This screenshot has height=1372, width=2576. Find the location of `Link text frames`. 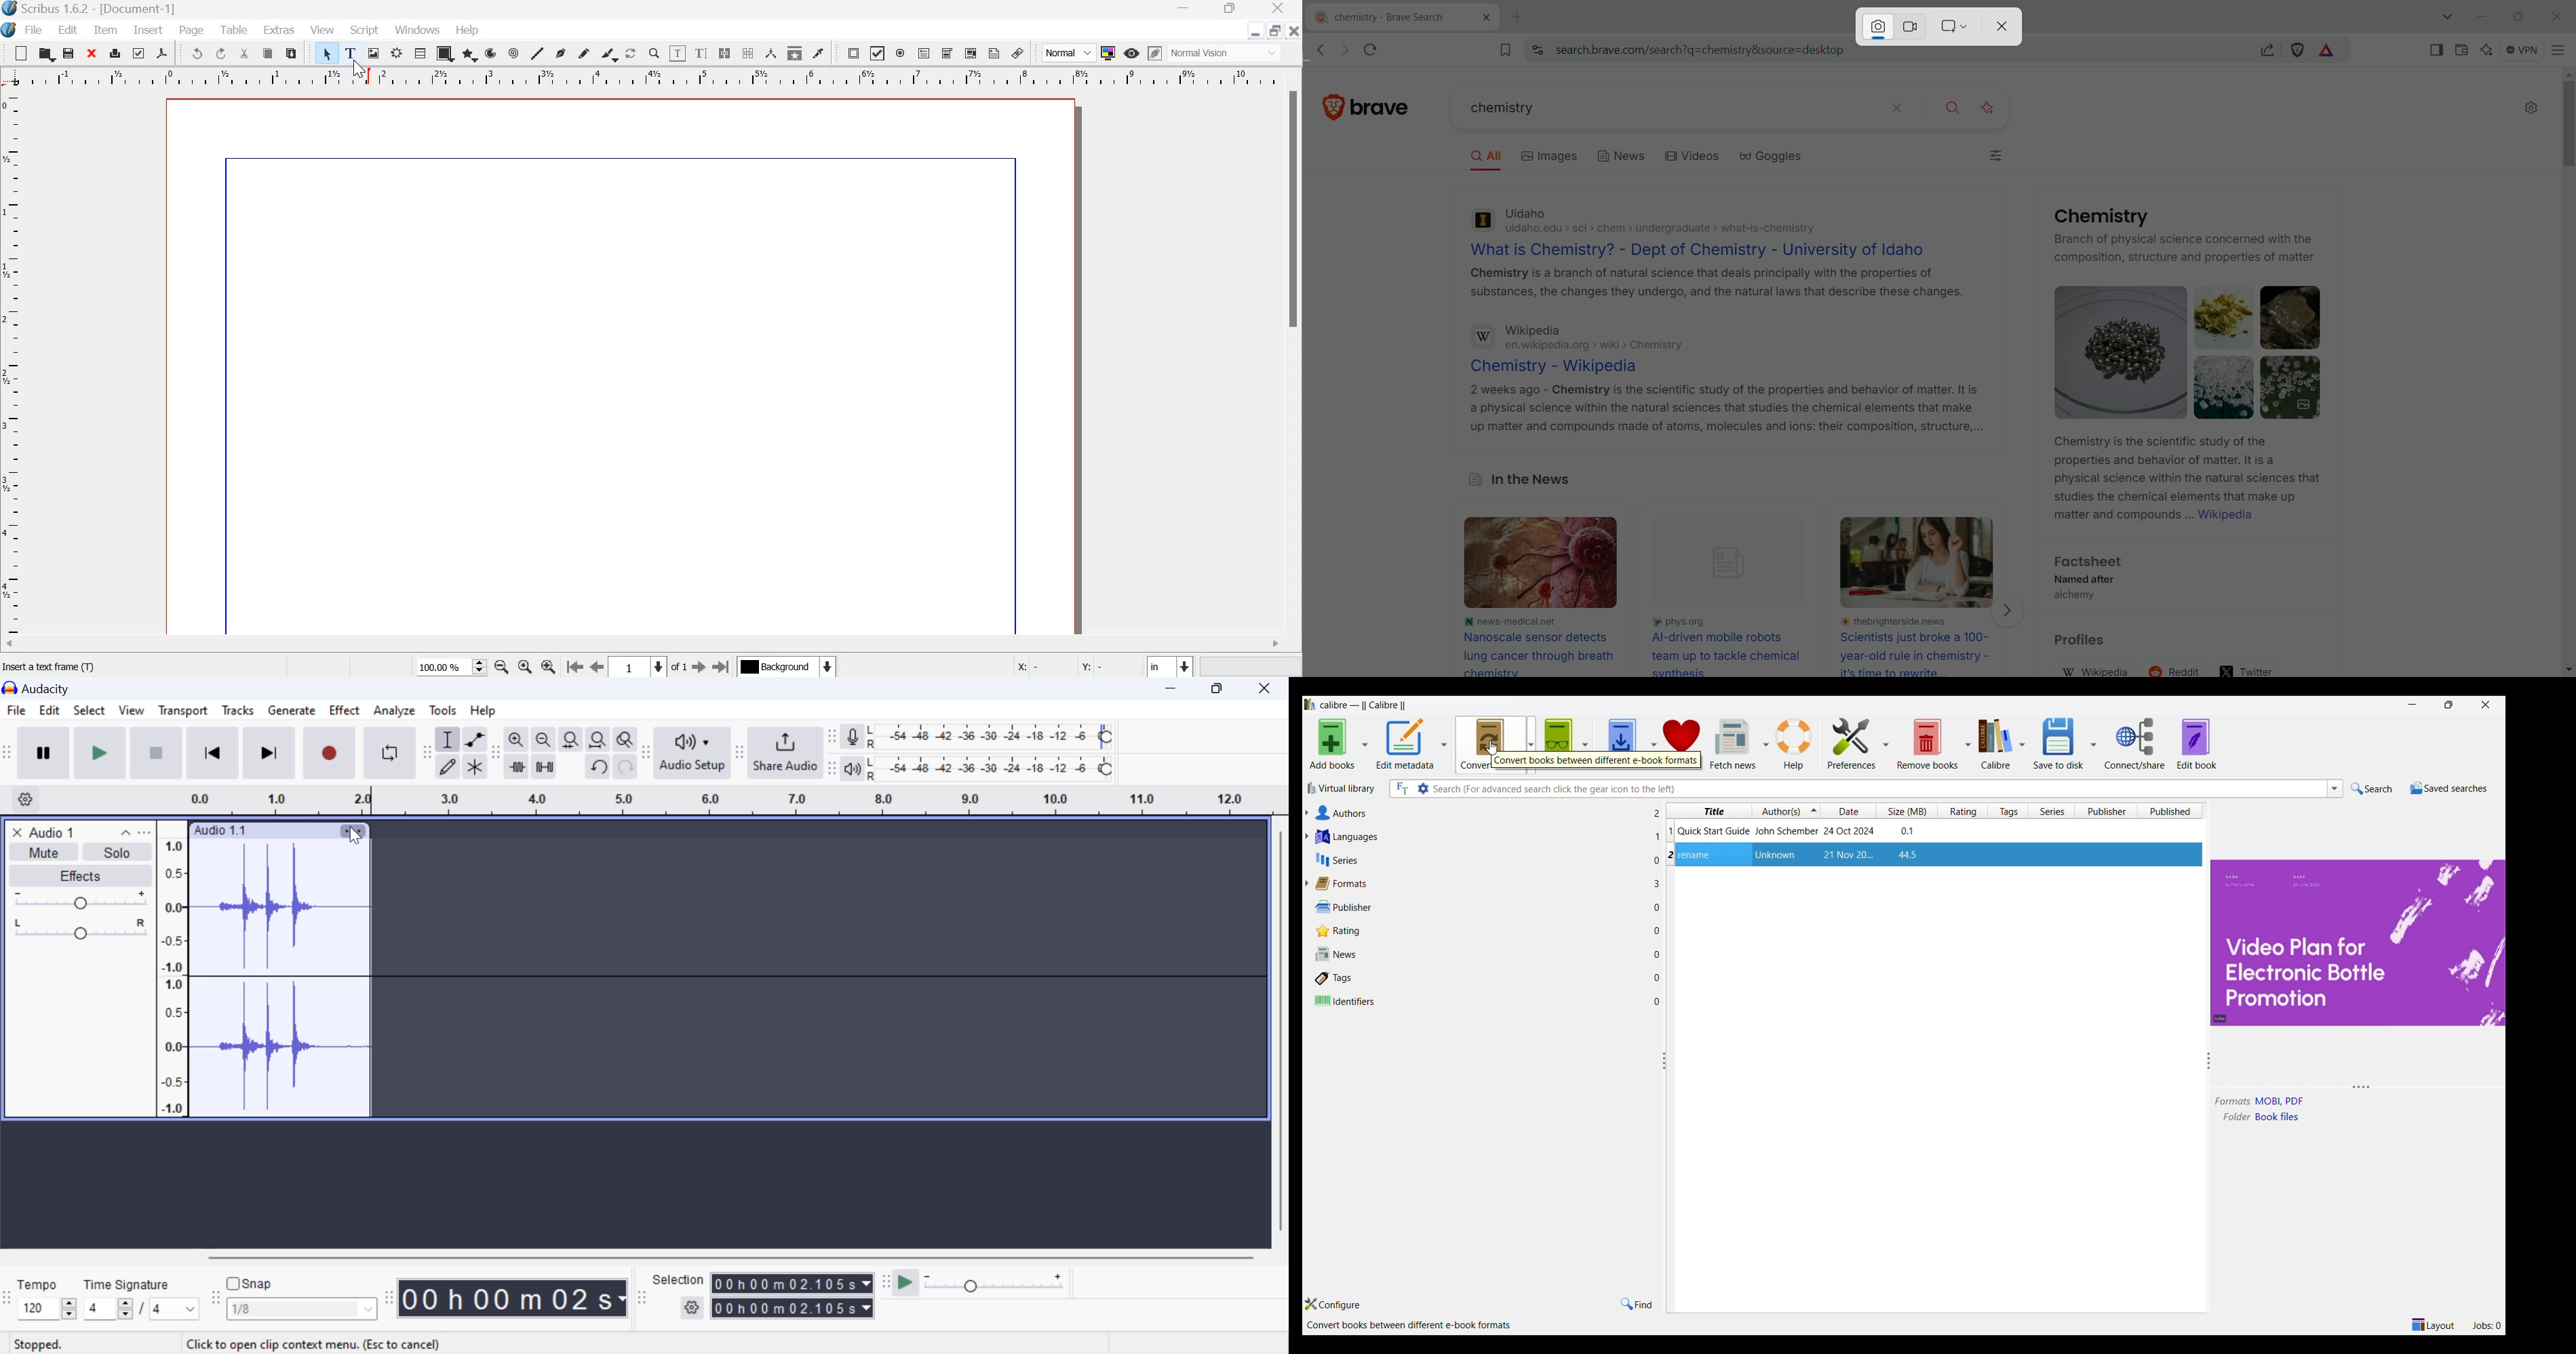

Link text frames is located at coordinates (724, 53).